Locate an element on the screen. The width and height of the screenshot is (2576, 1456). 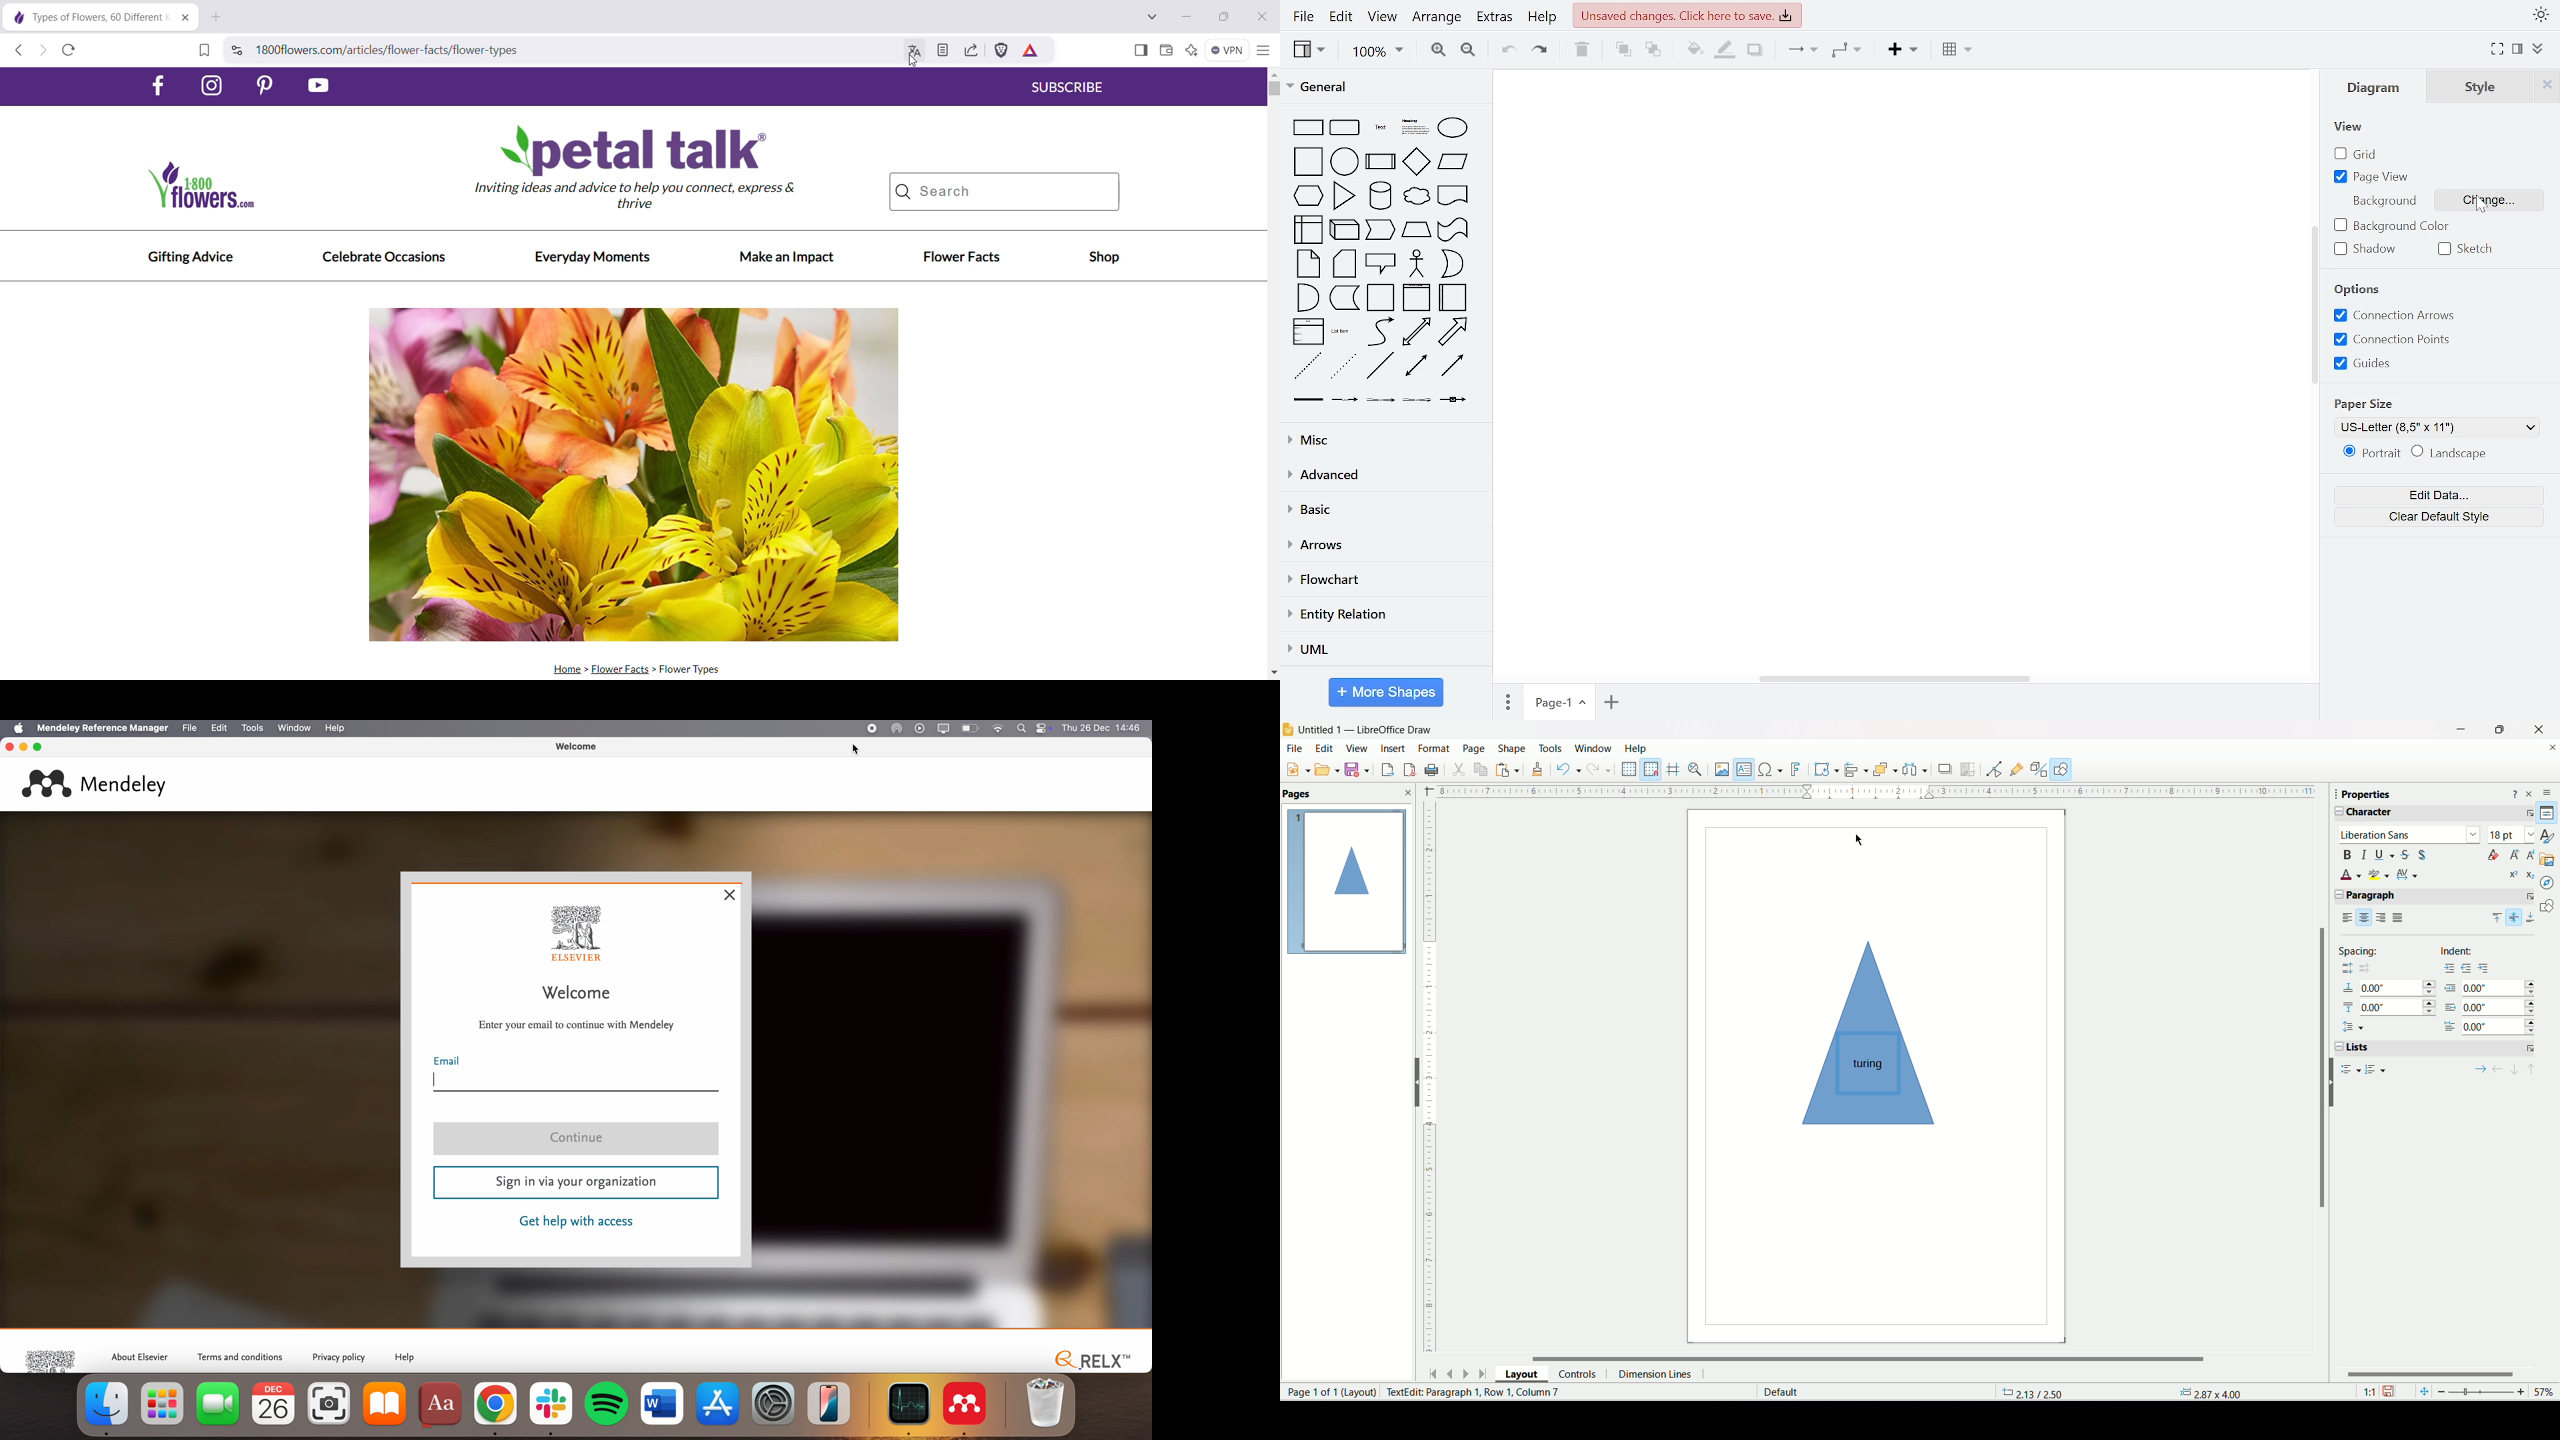
general shapes is located at coordinates (1343, 296).